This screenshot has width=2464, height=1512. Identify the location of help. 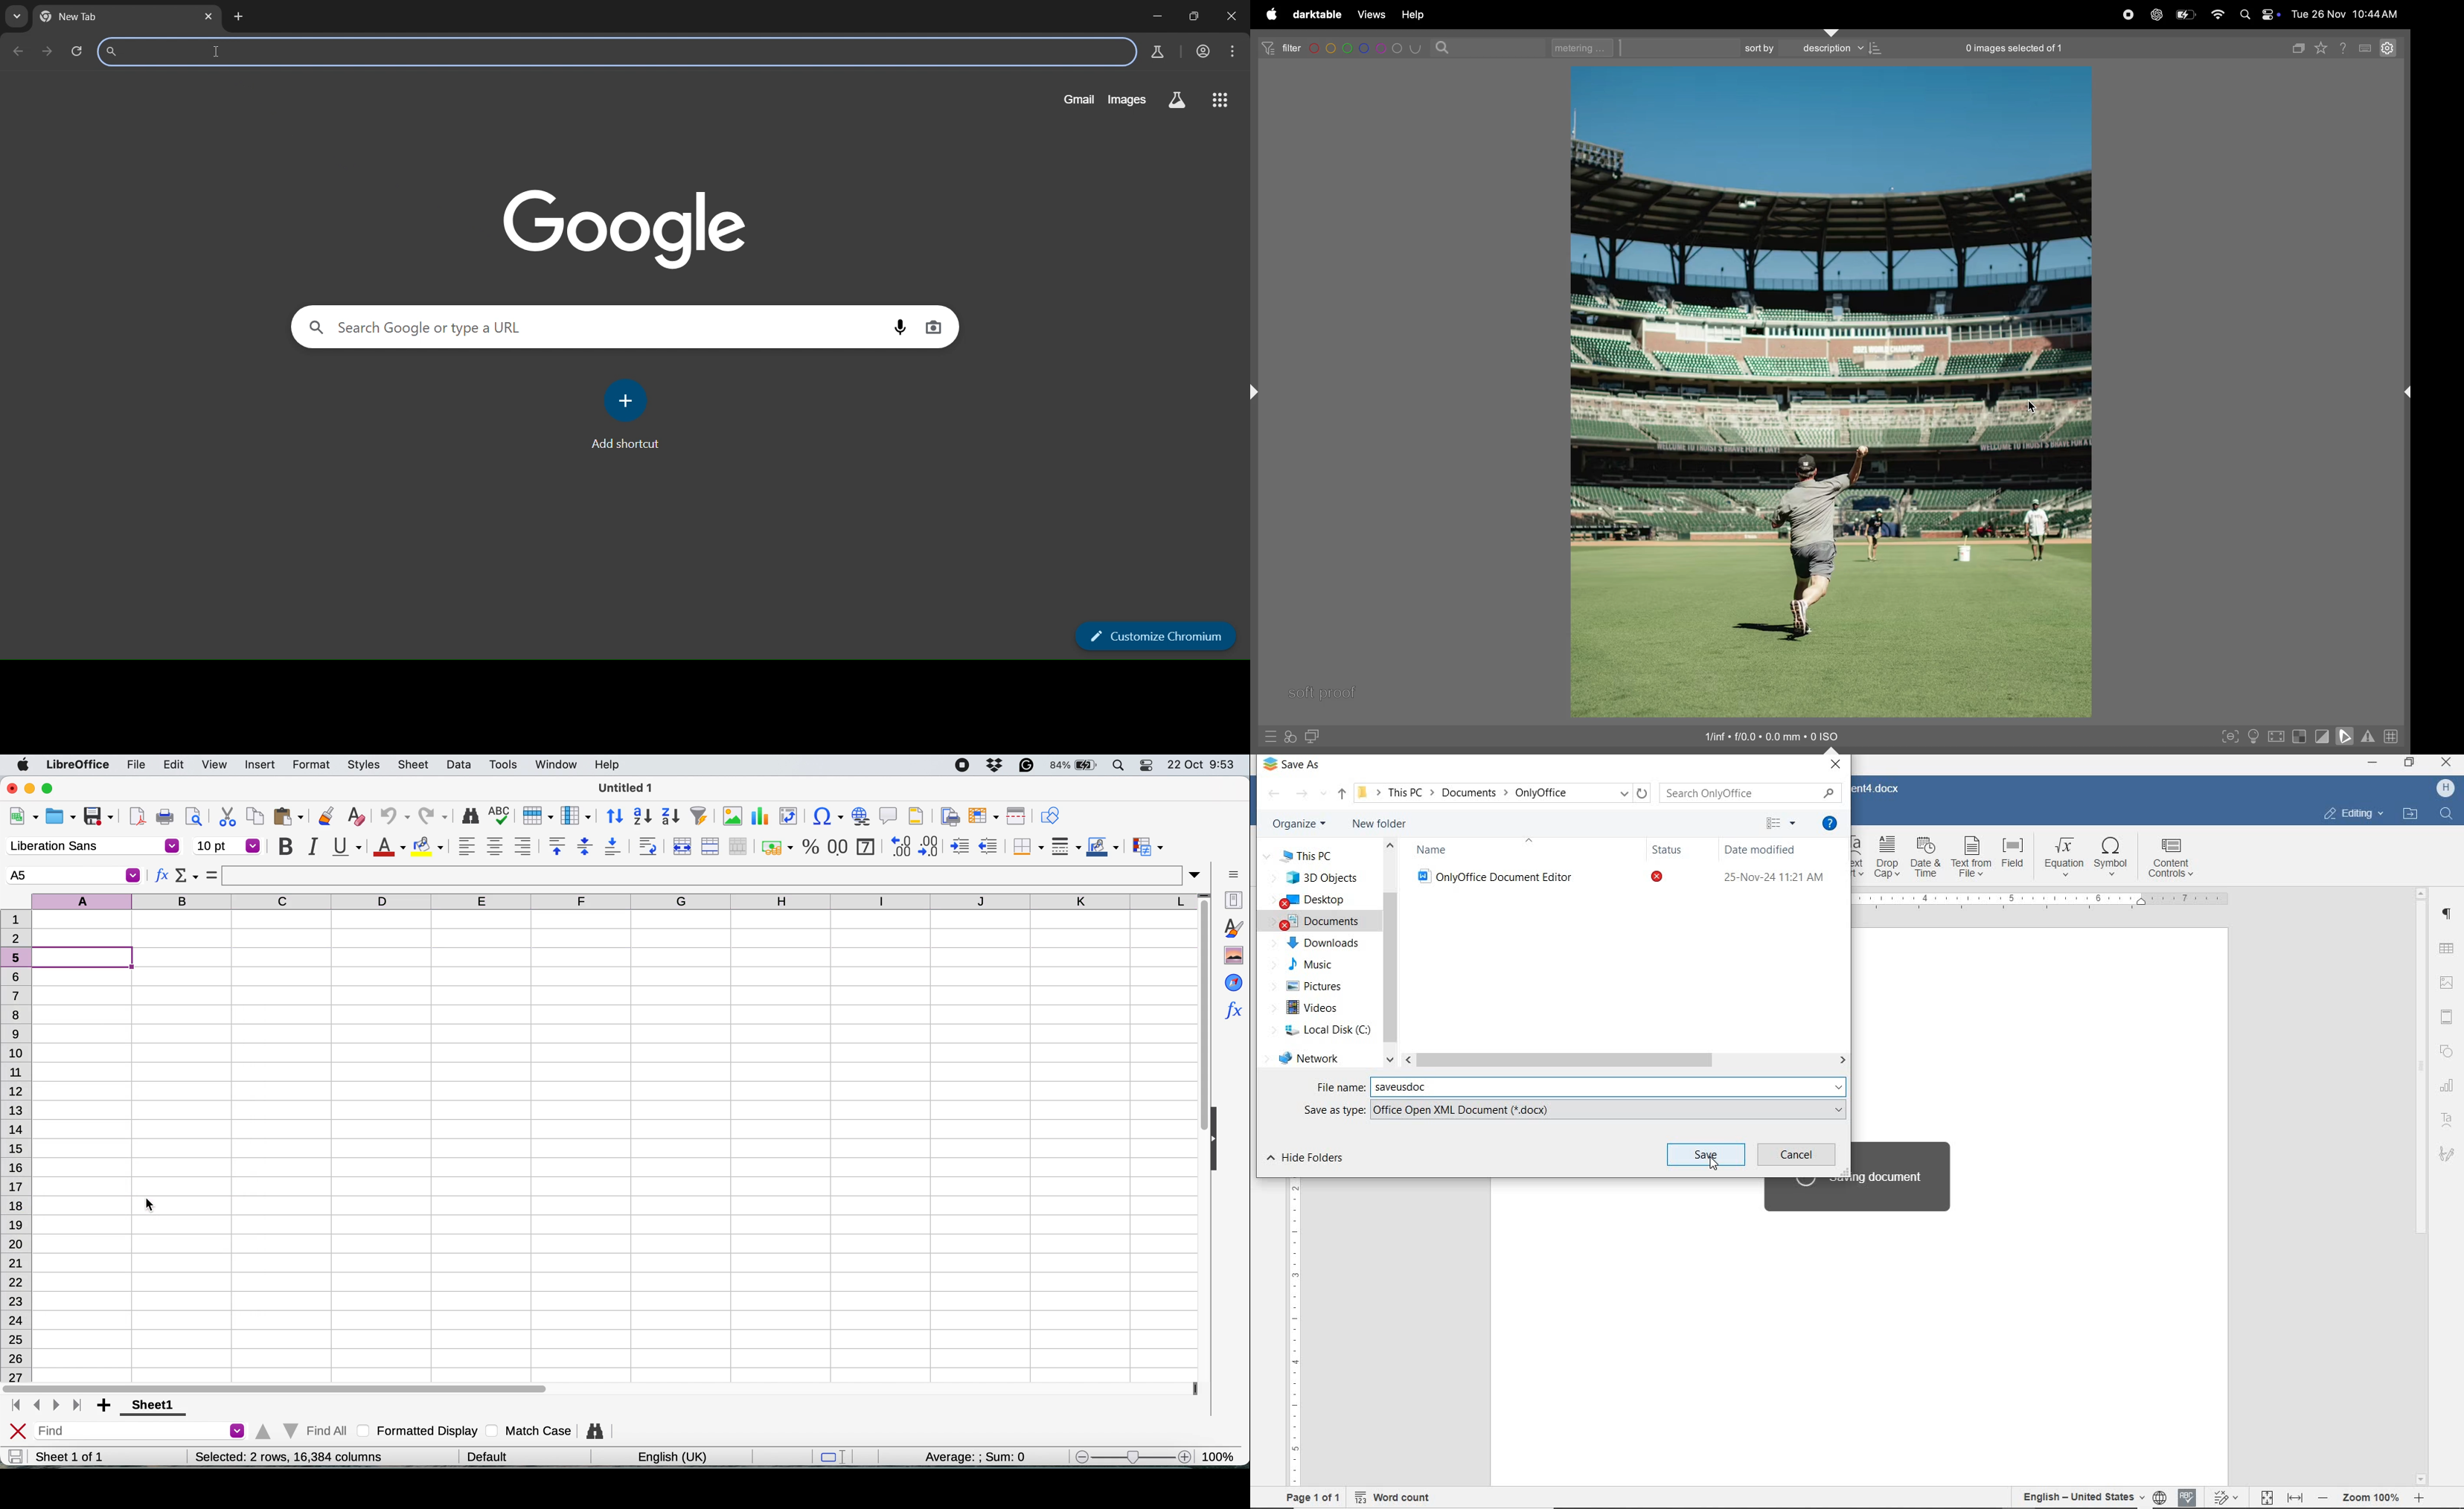
(2345, 46).